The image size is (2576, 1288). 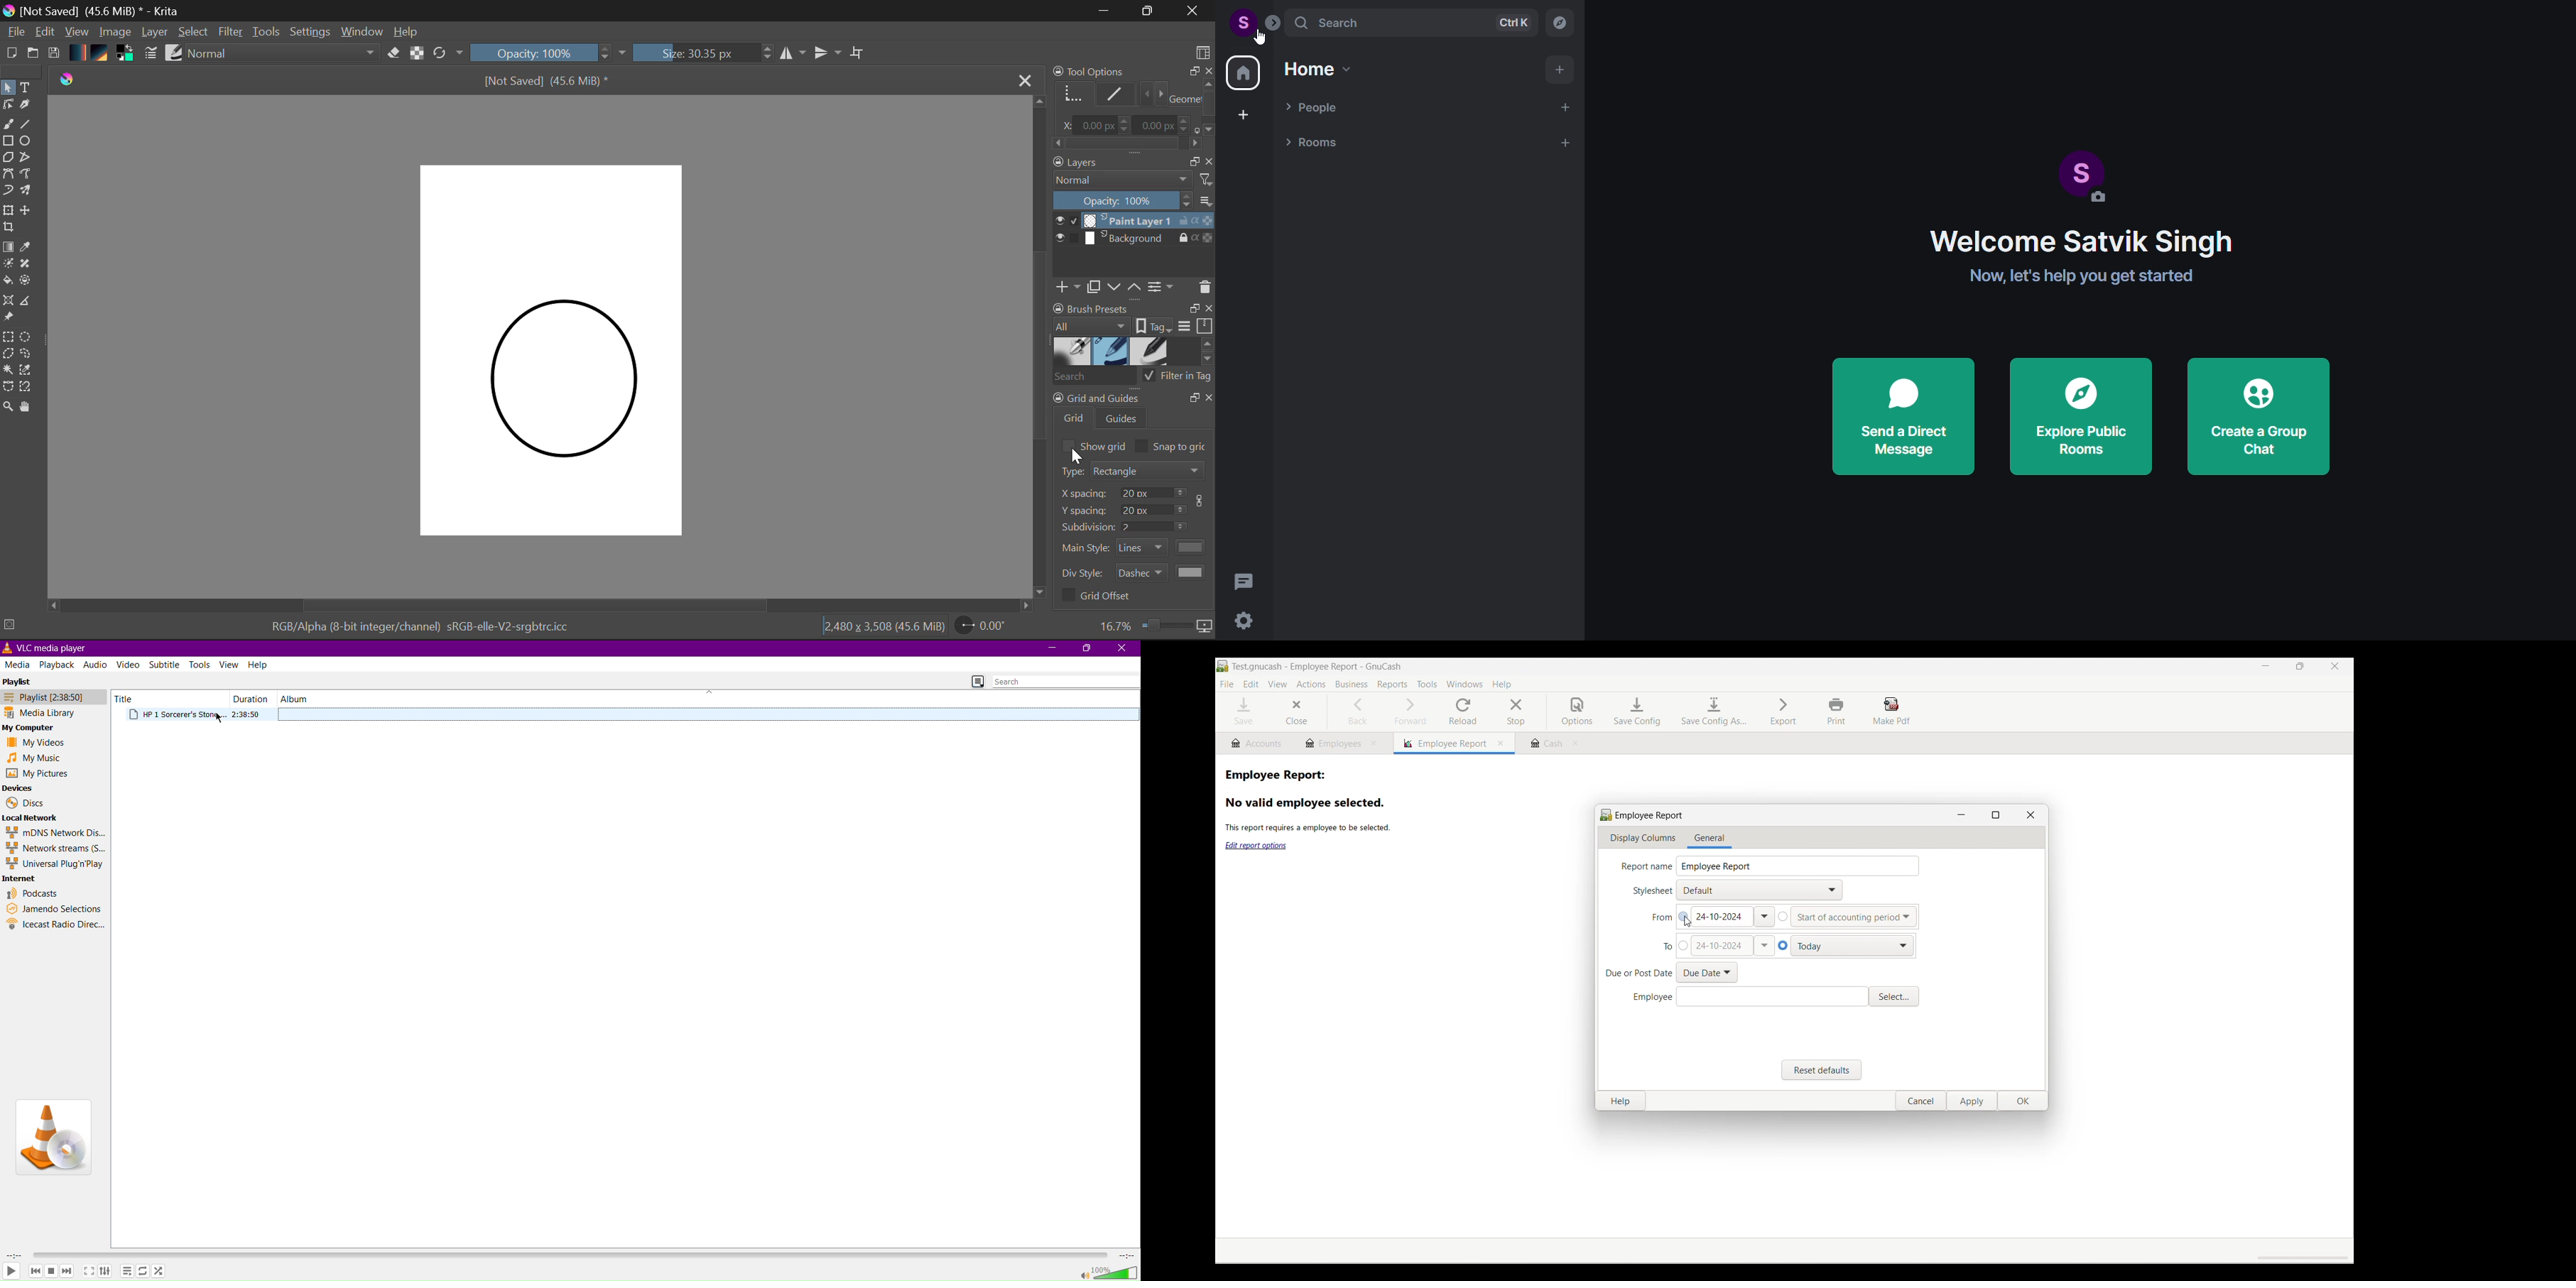 What do you see at coordinates (8, 191) in the screenshot?
I see `Dynamic Paintbrush` at bounding box center [8, 191].